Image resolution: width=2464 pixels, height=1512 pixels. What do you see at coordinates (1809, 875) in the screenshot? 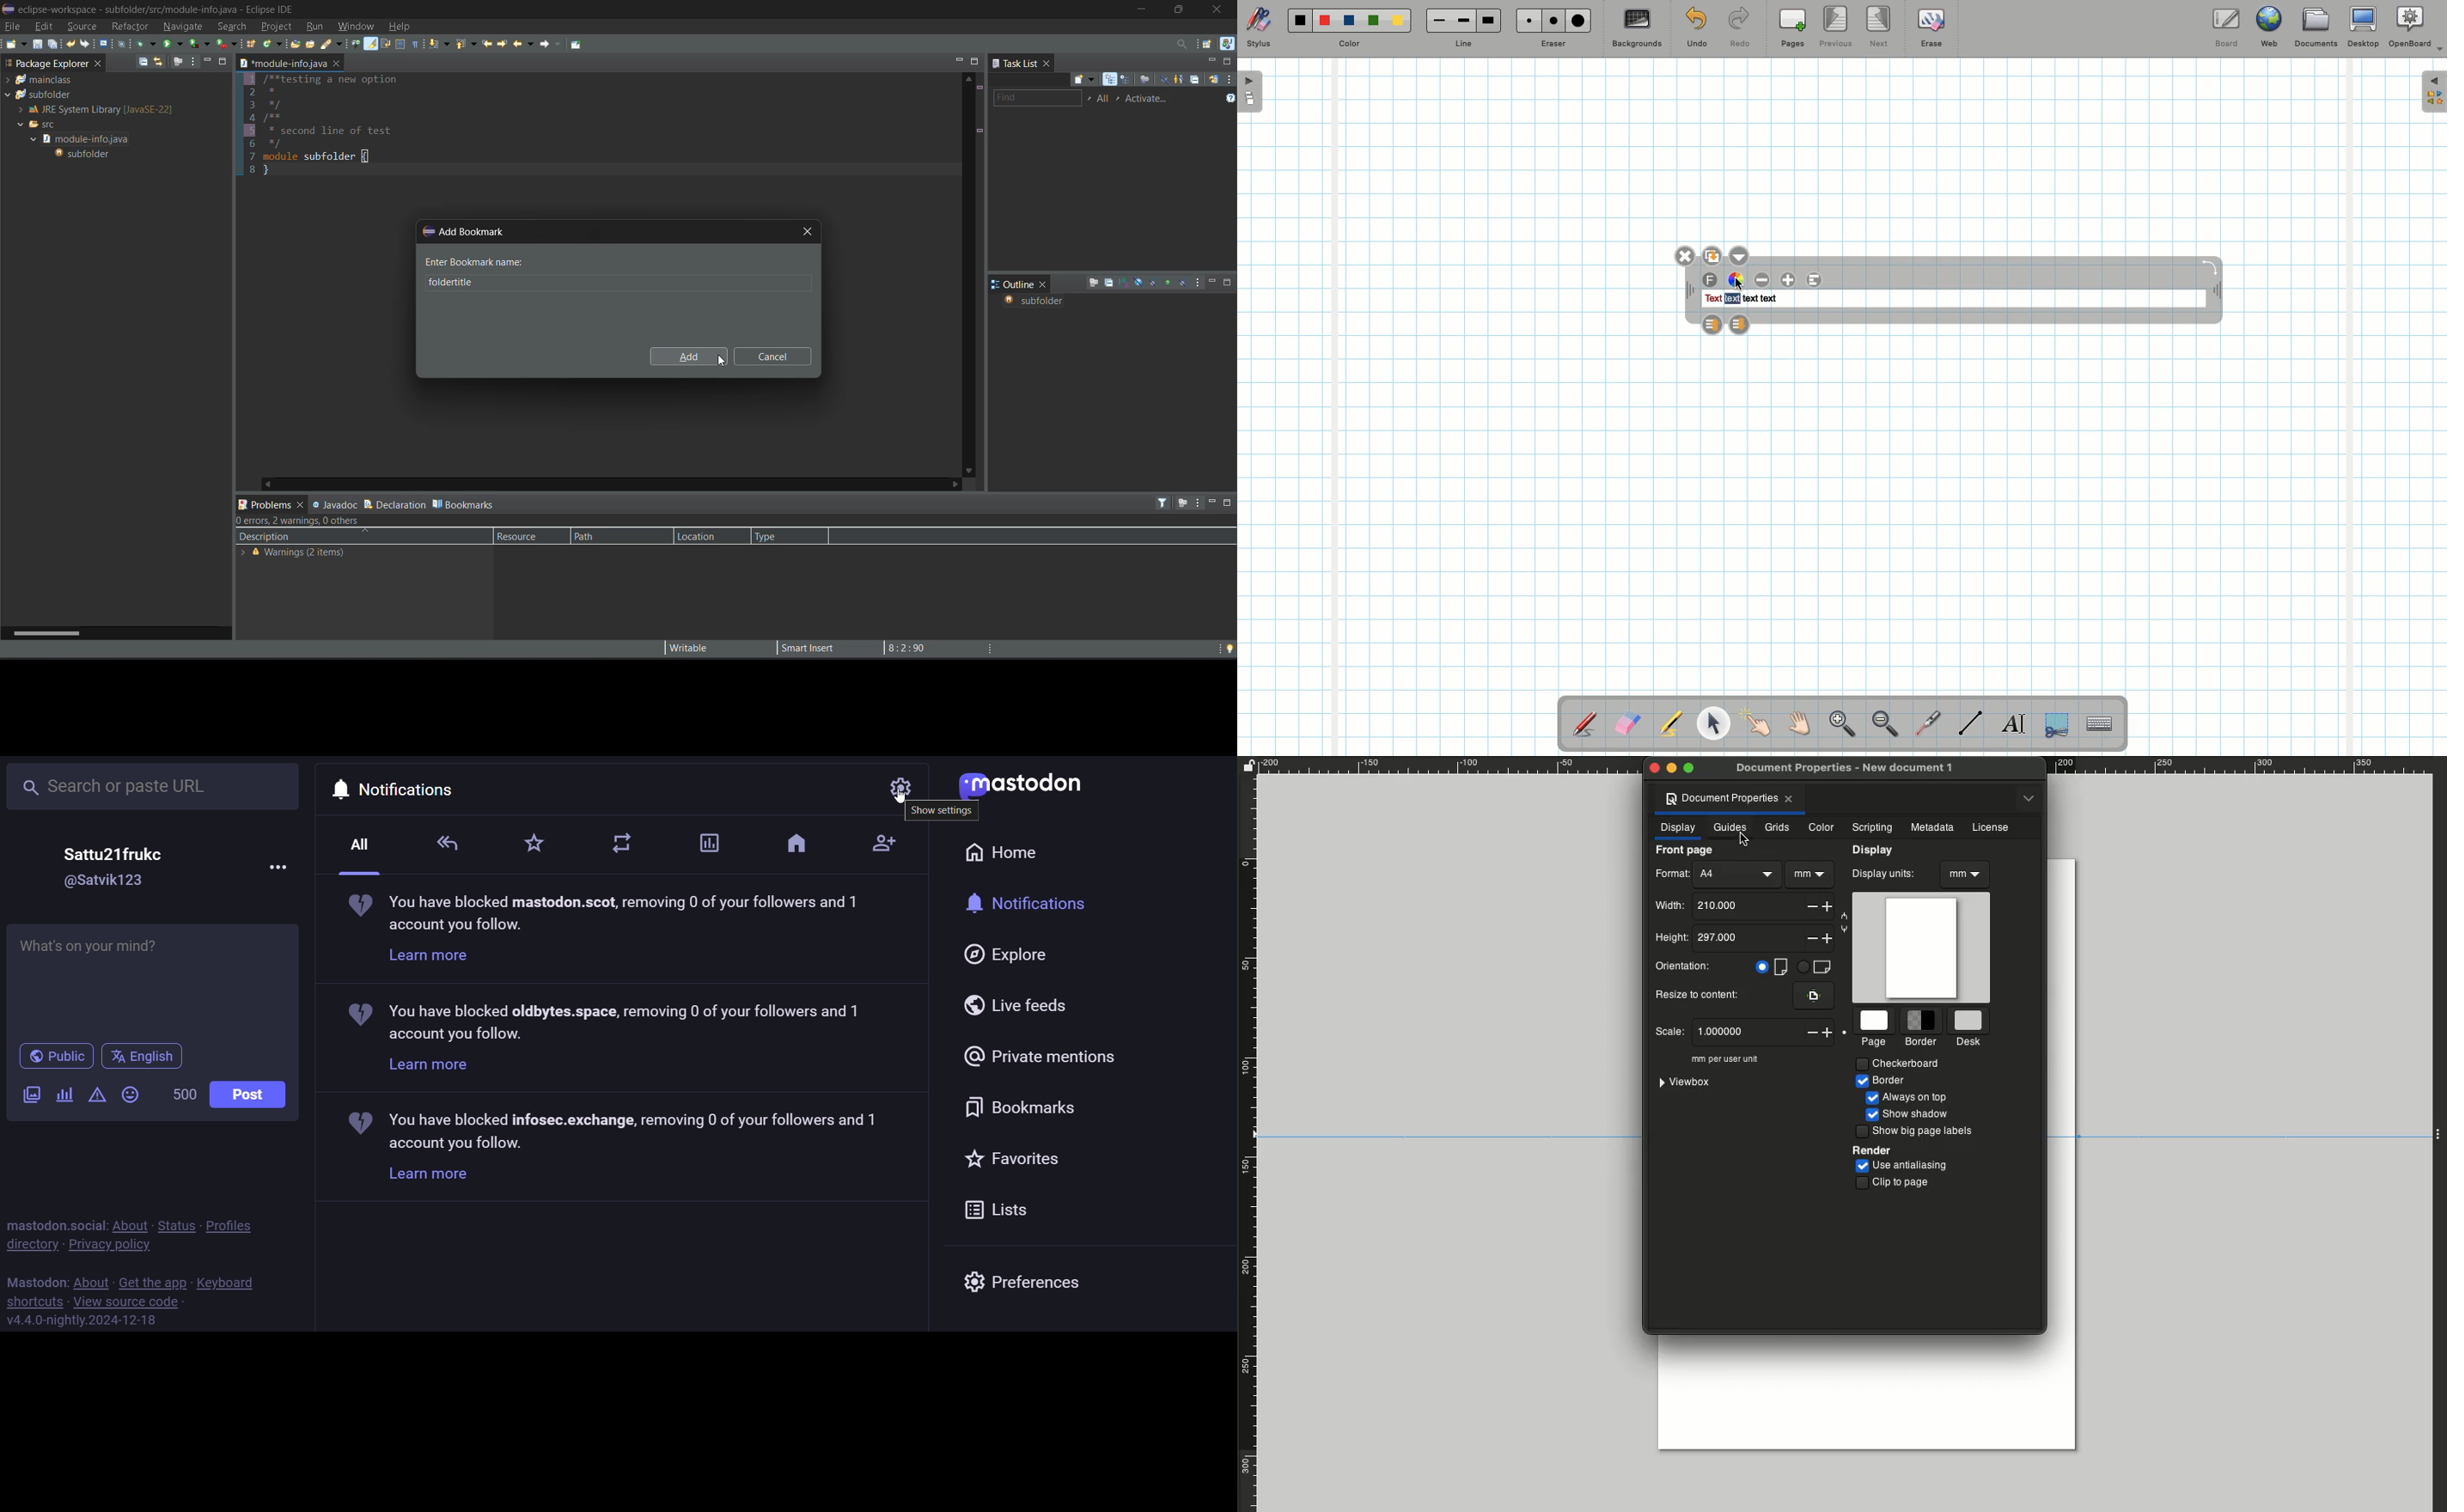
I see `mm` at bounding box center [1809, 875].